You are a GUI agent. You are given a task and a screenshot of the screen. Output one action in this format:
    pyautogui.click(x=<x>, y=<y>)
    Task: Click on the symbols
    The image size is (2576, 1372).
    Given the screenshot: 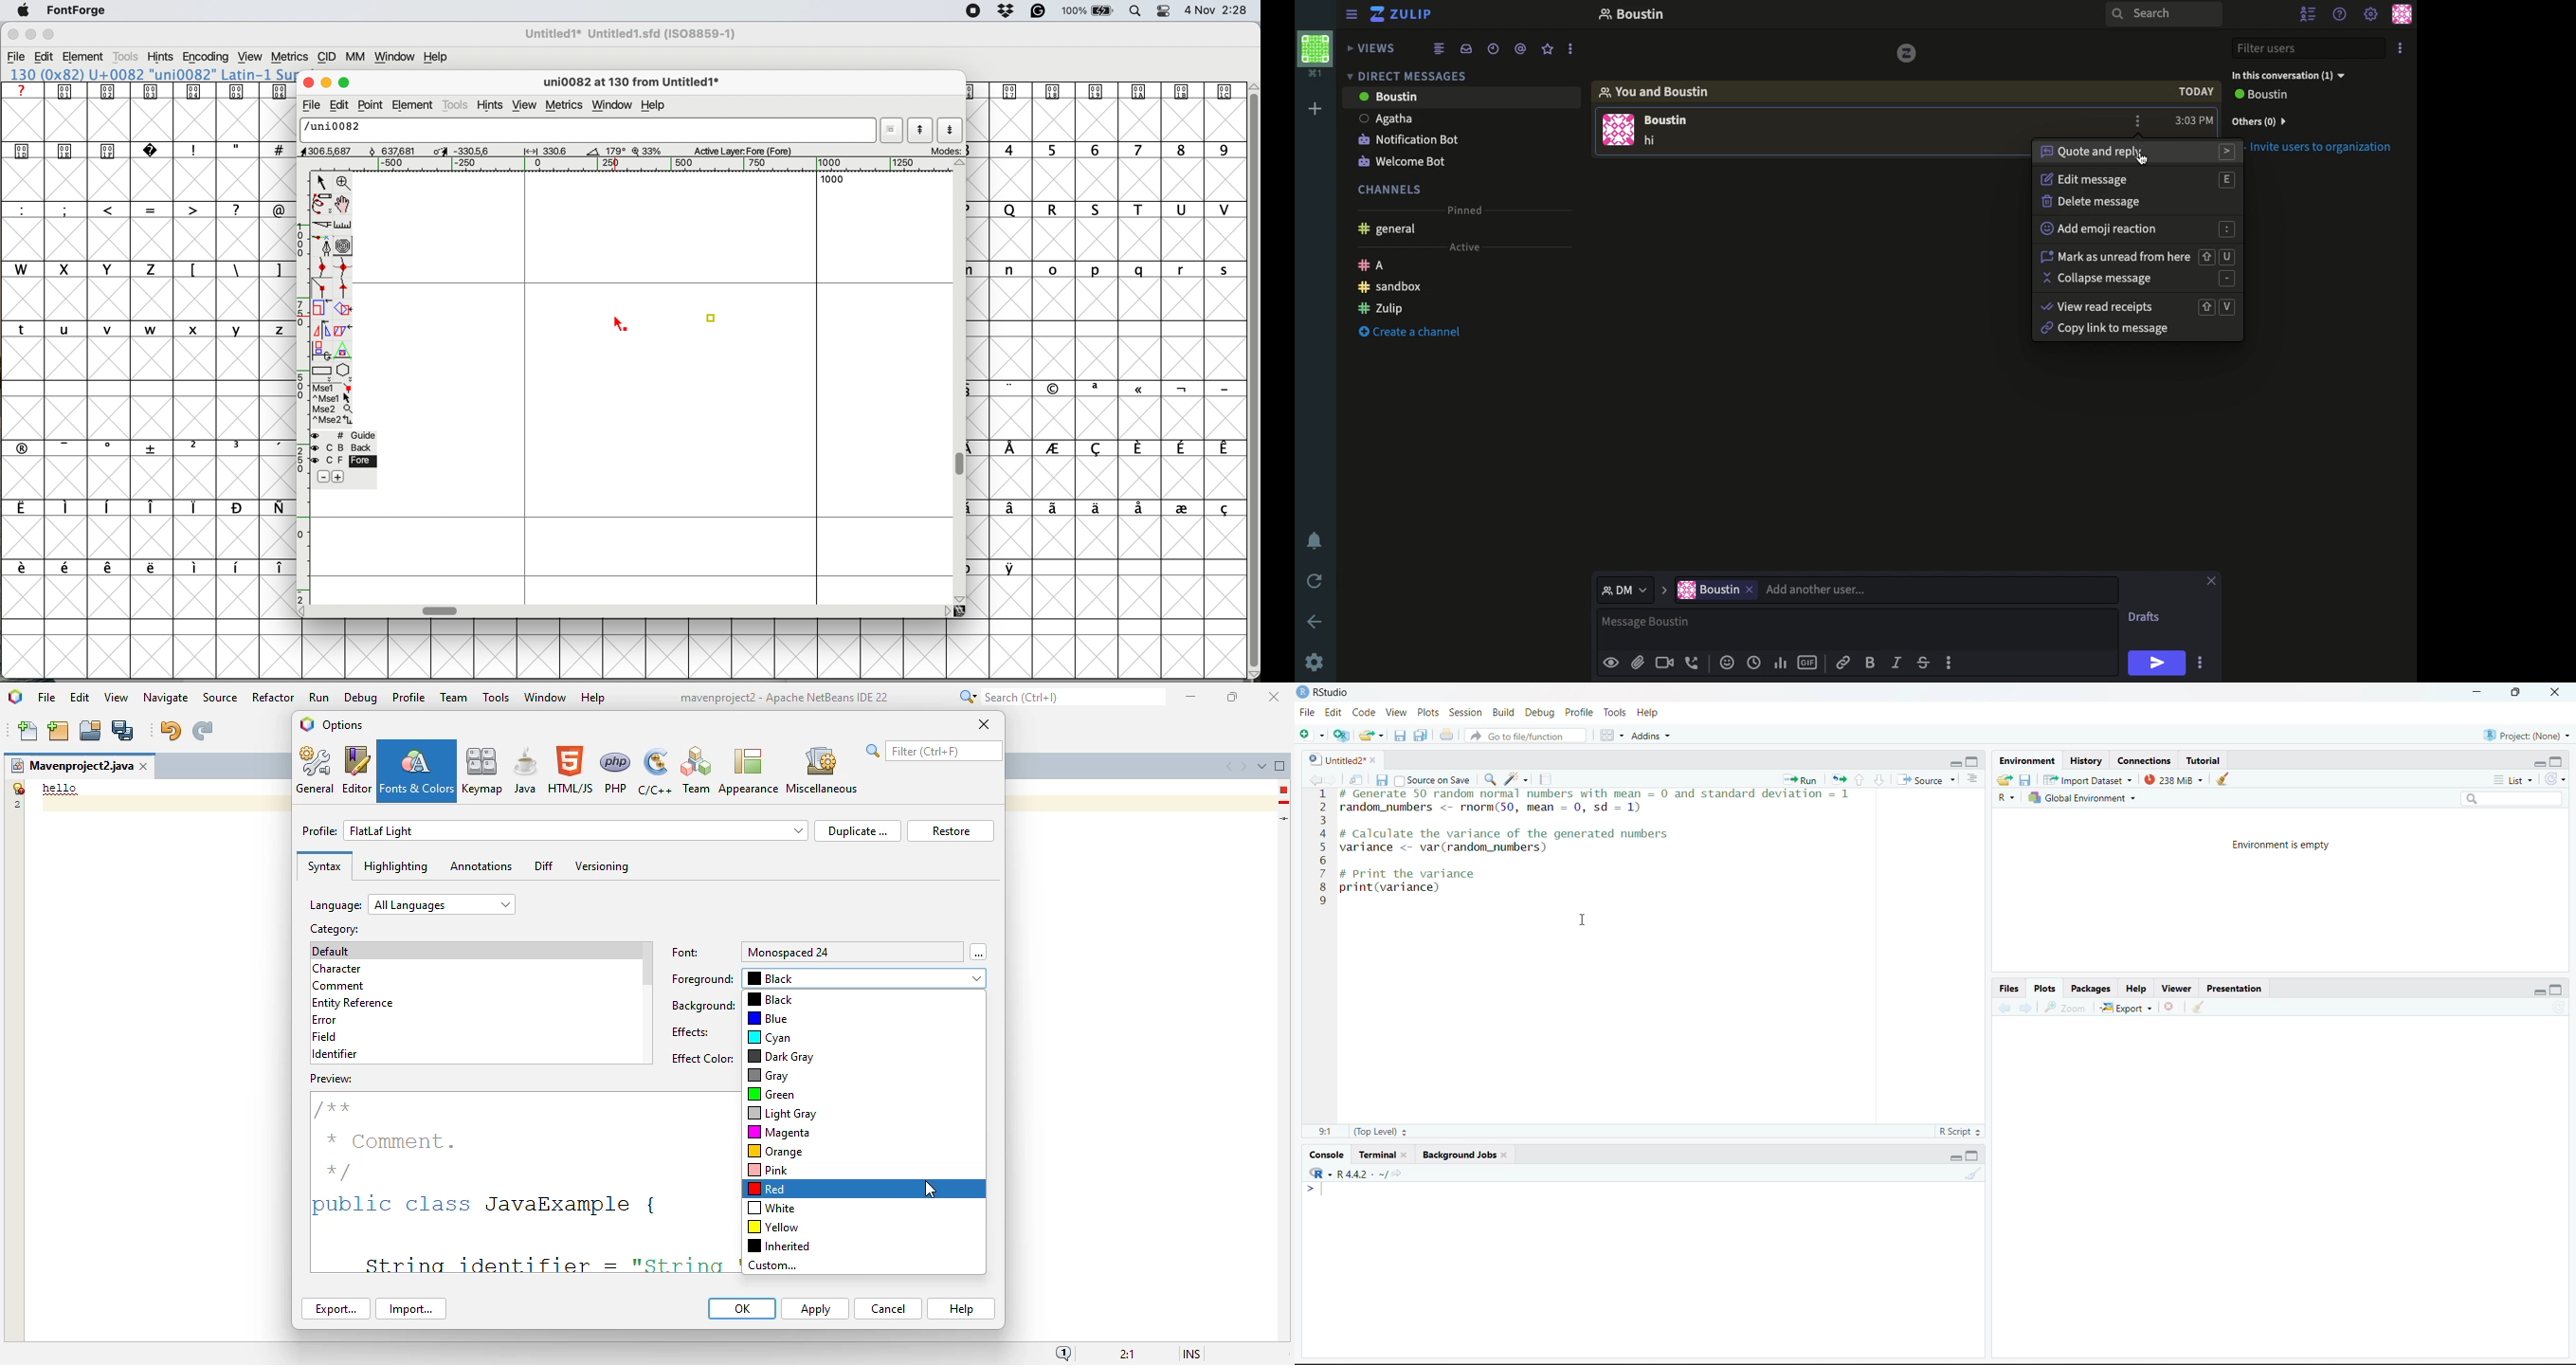 What is the action you would take?
    pyautogui.click(x=151, y=91)
    